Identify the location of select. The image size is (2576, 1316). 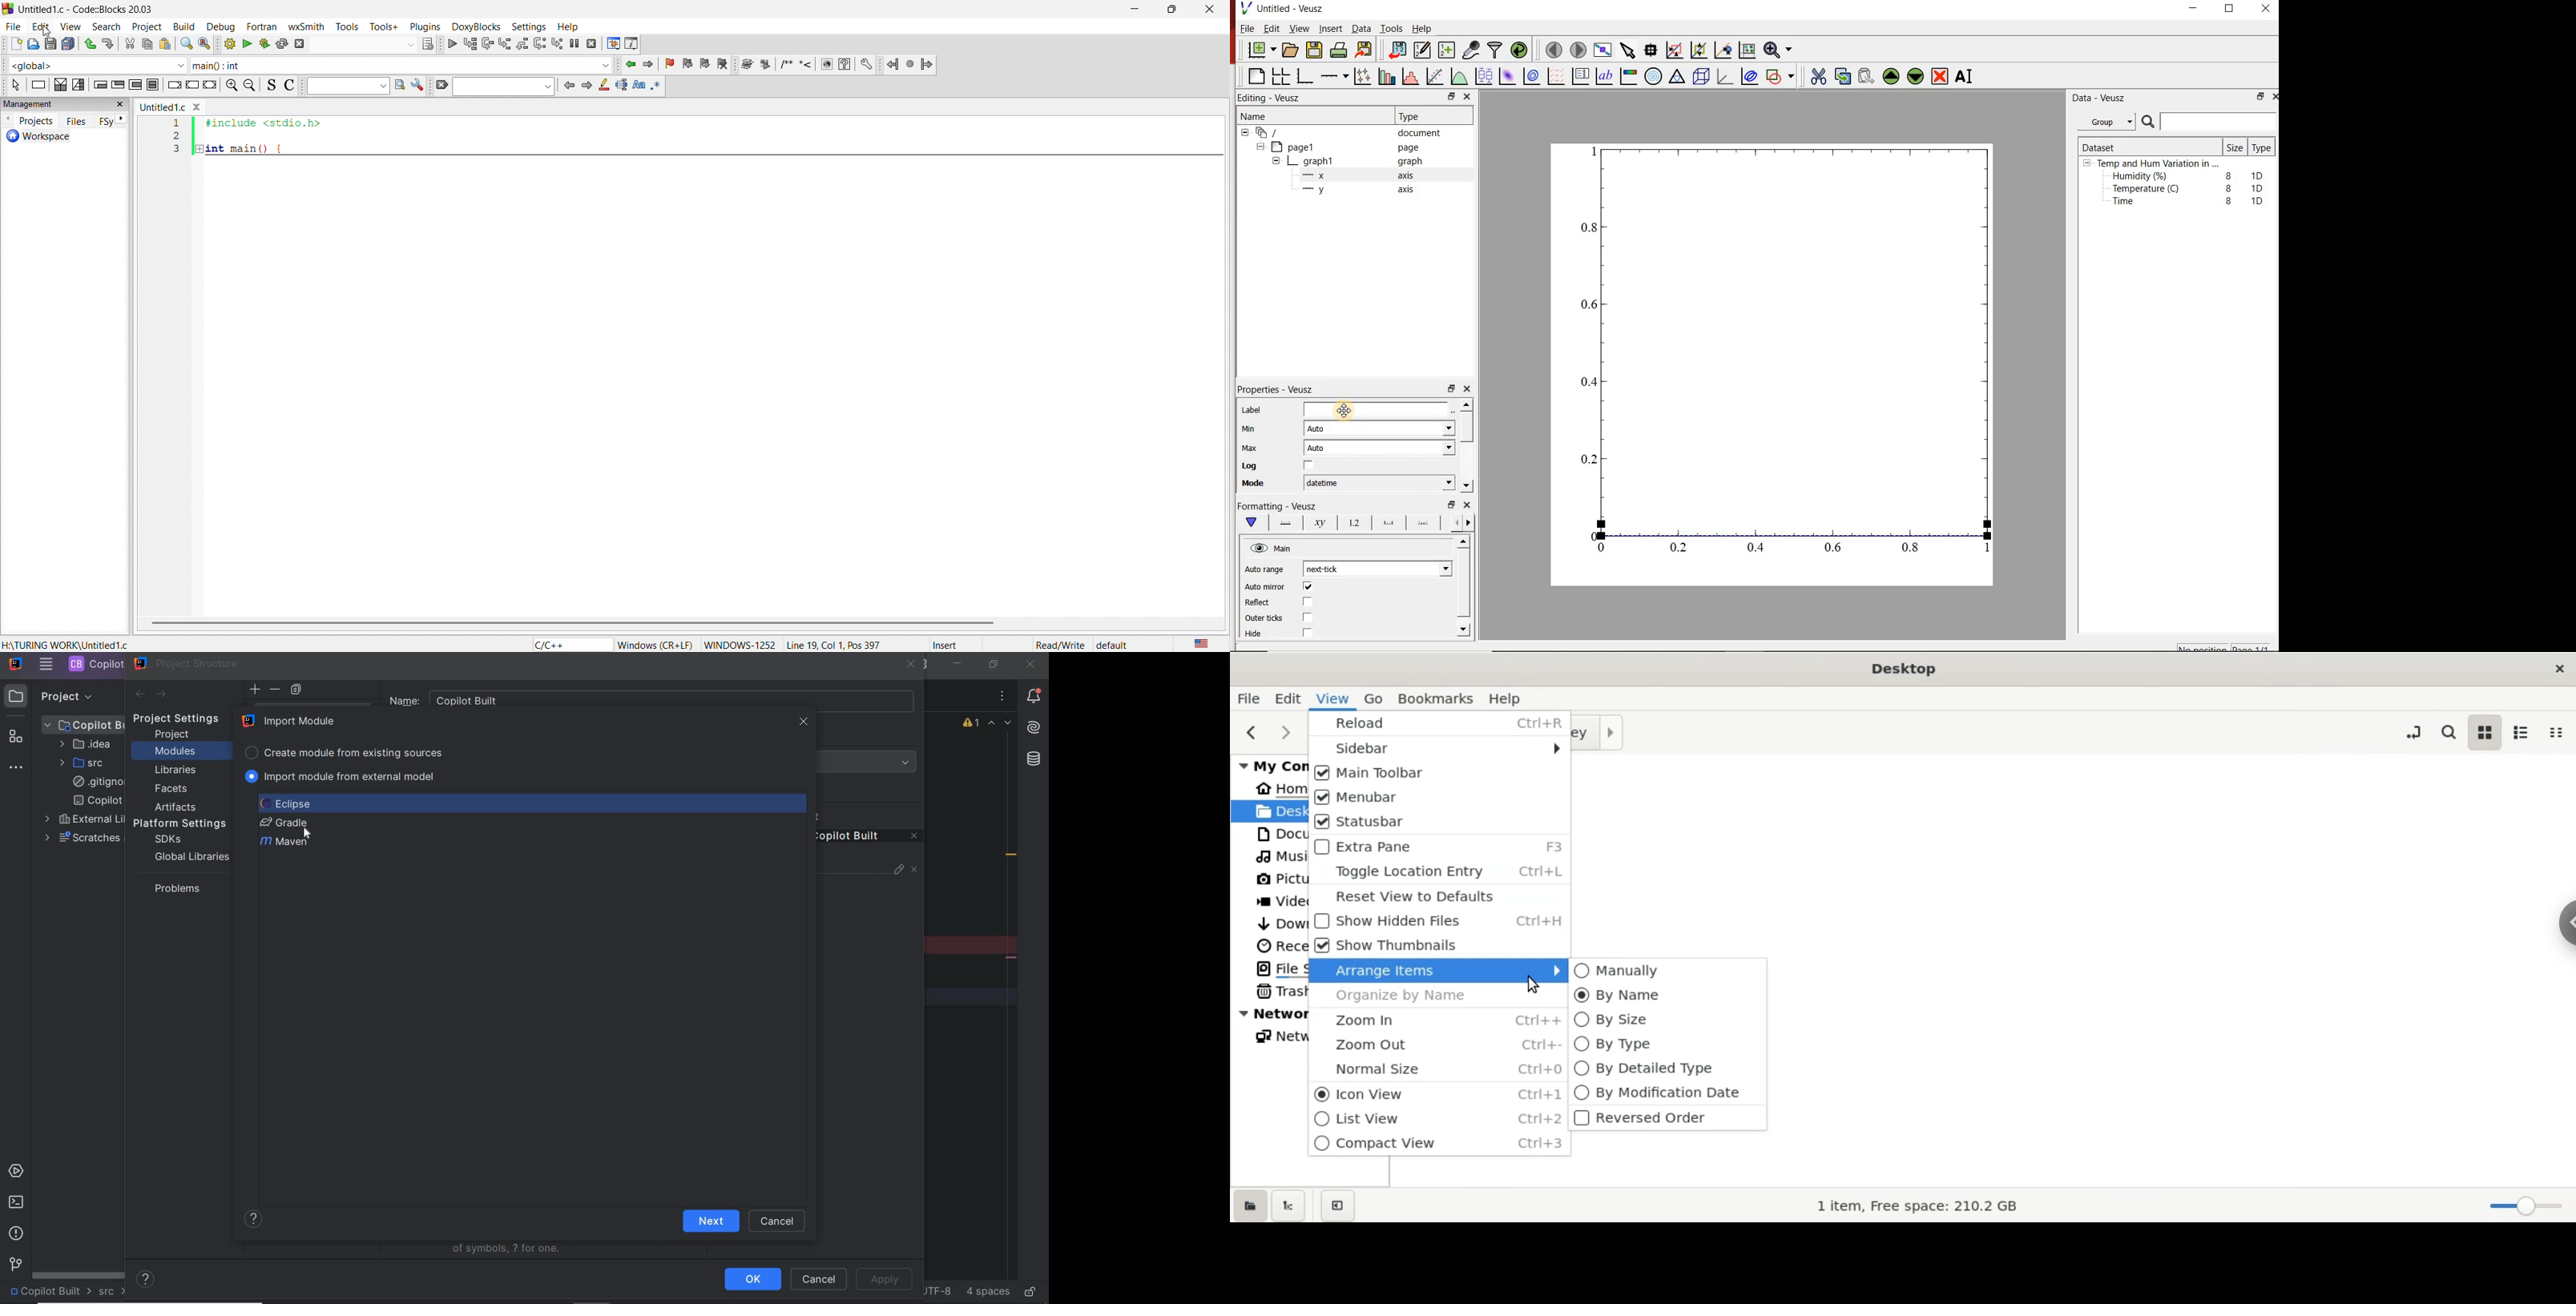
(13, 85).